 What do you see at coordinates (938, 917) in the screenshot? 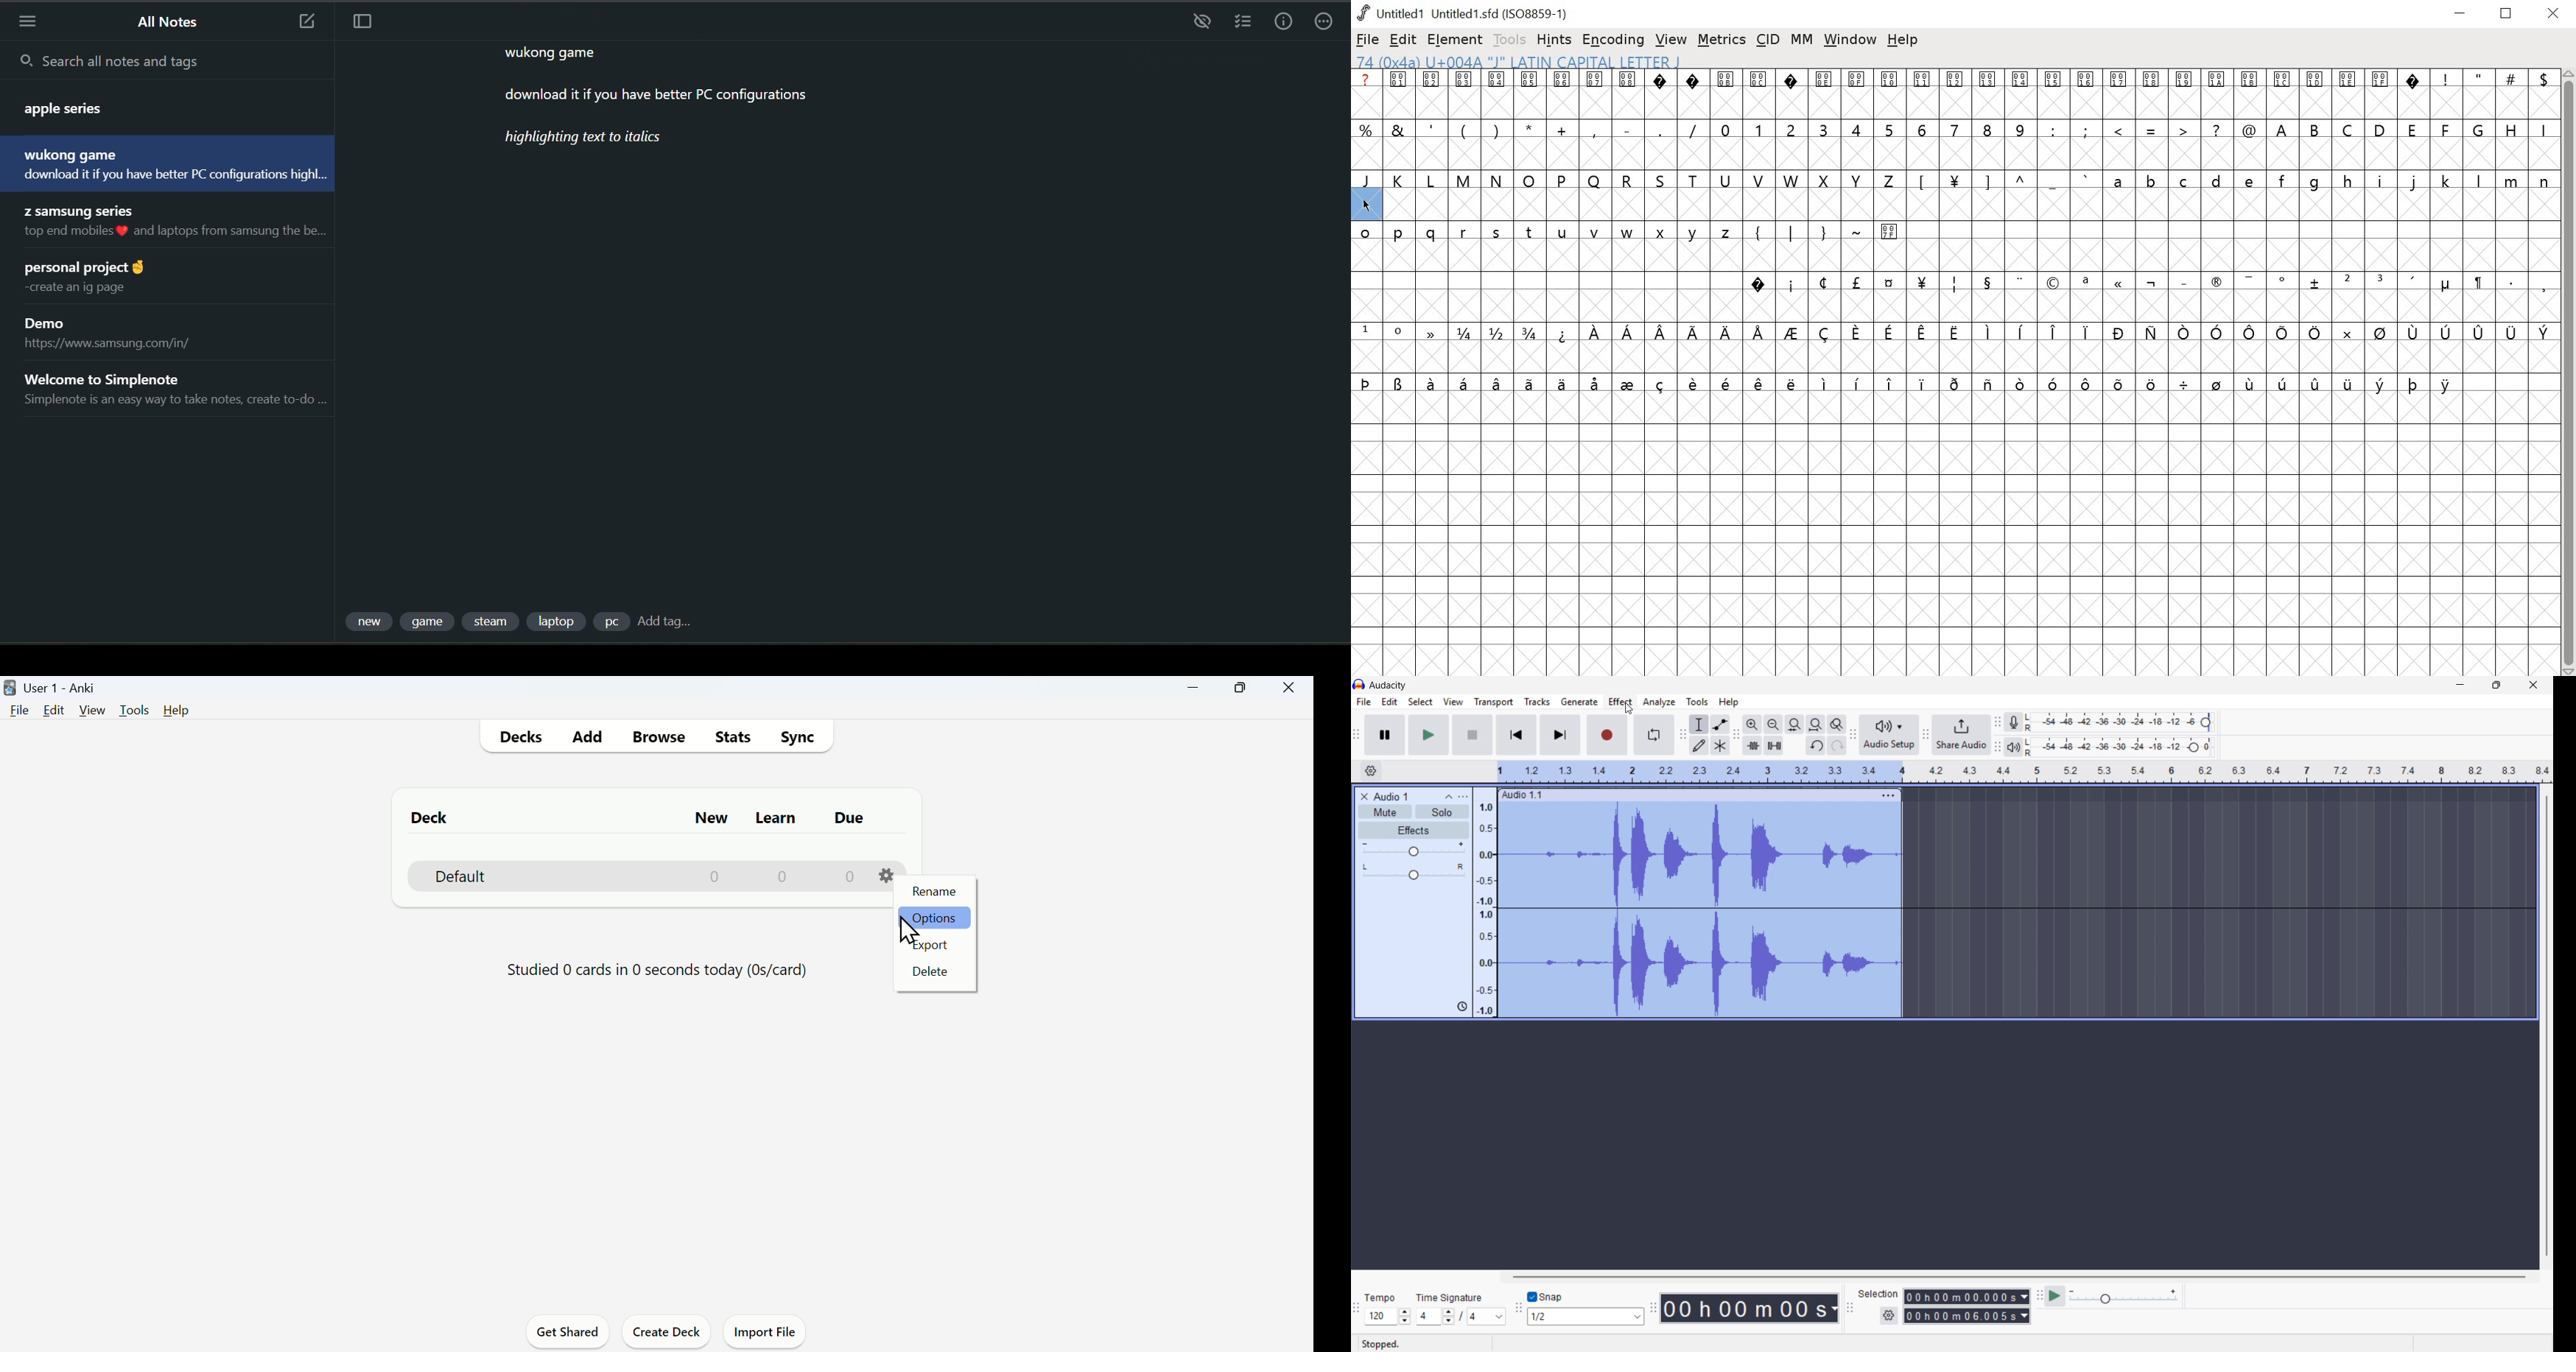
I see `Options` at bounding box center [938, 917].